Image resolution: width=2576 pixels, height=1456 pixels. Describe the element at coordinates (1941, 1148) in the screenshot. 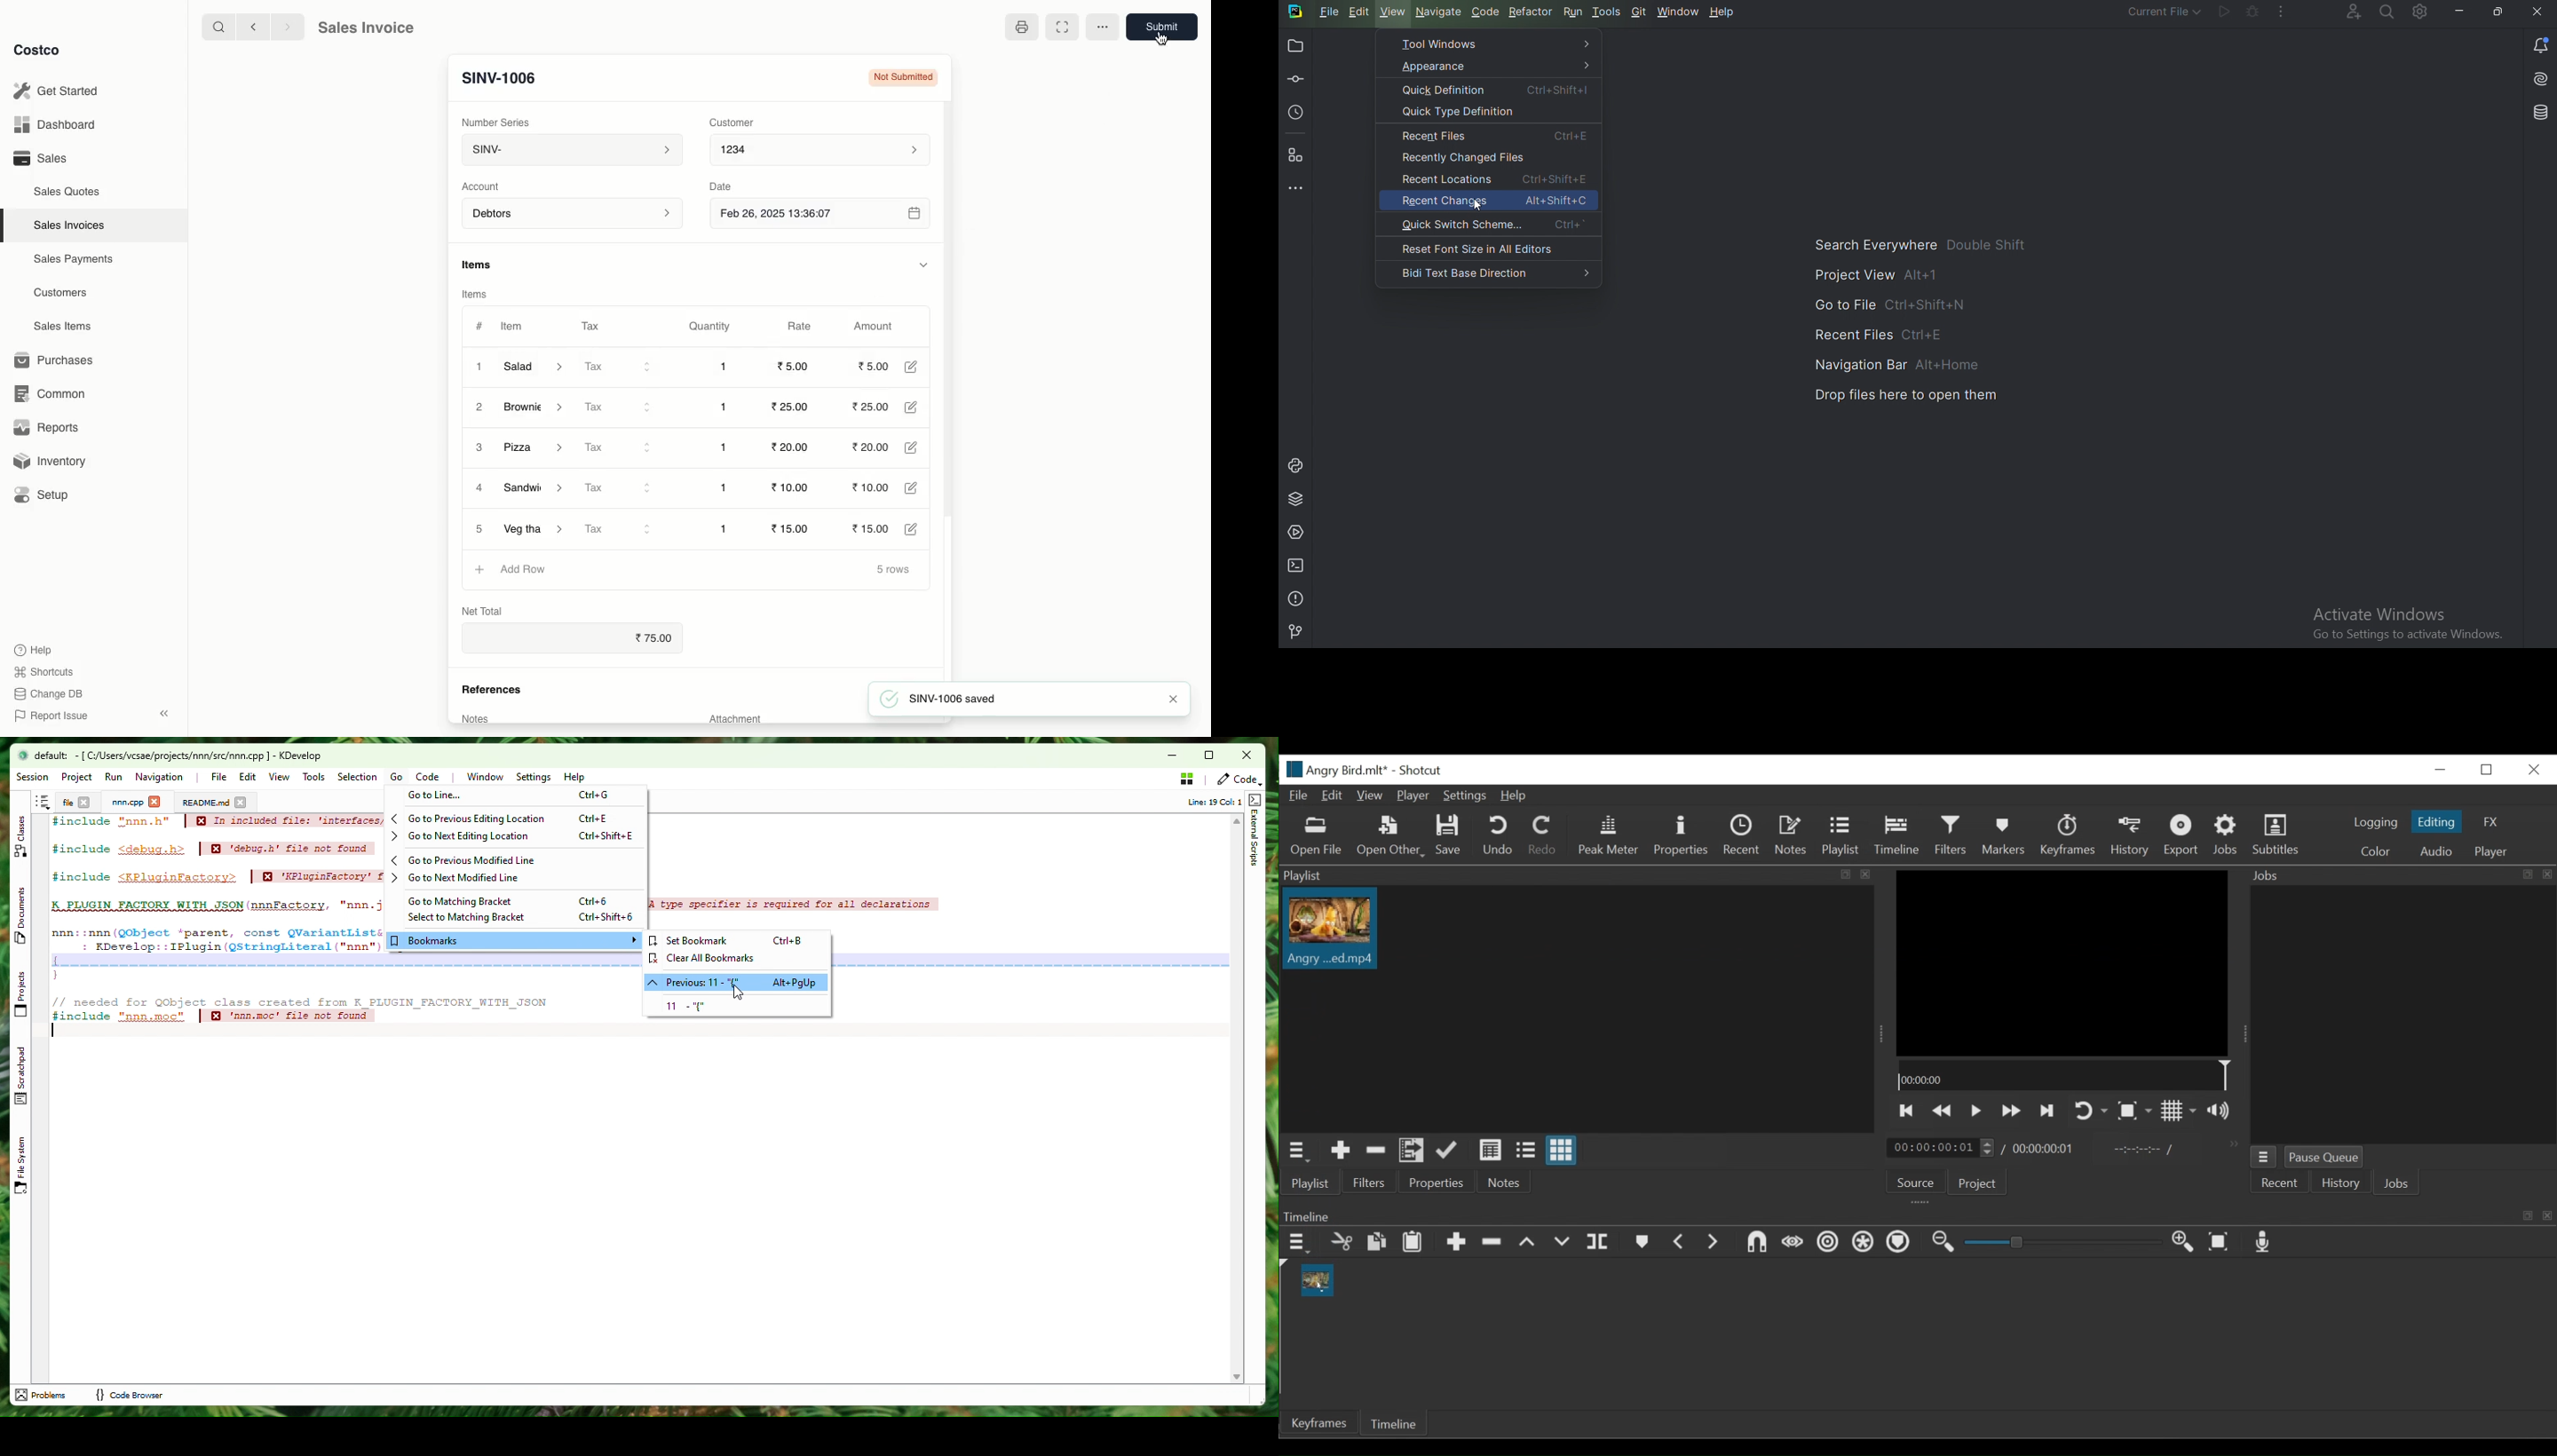

I see `Current duration` at that location.